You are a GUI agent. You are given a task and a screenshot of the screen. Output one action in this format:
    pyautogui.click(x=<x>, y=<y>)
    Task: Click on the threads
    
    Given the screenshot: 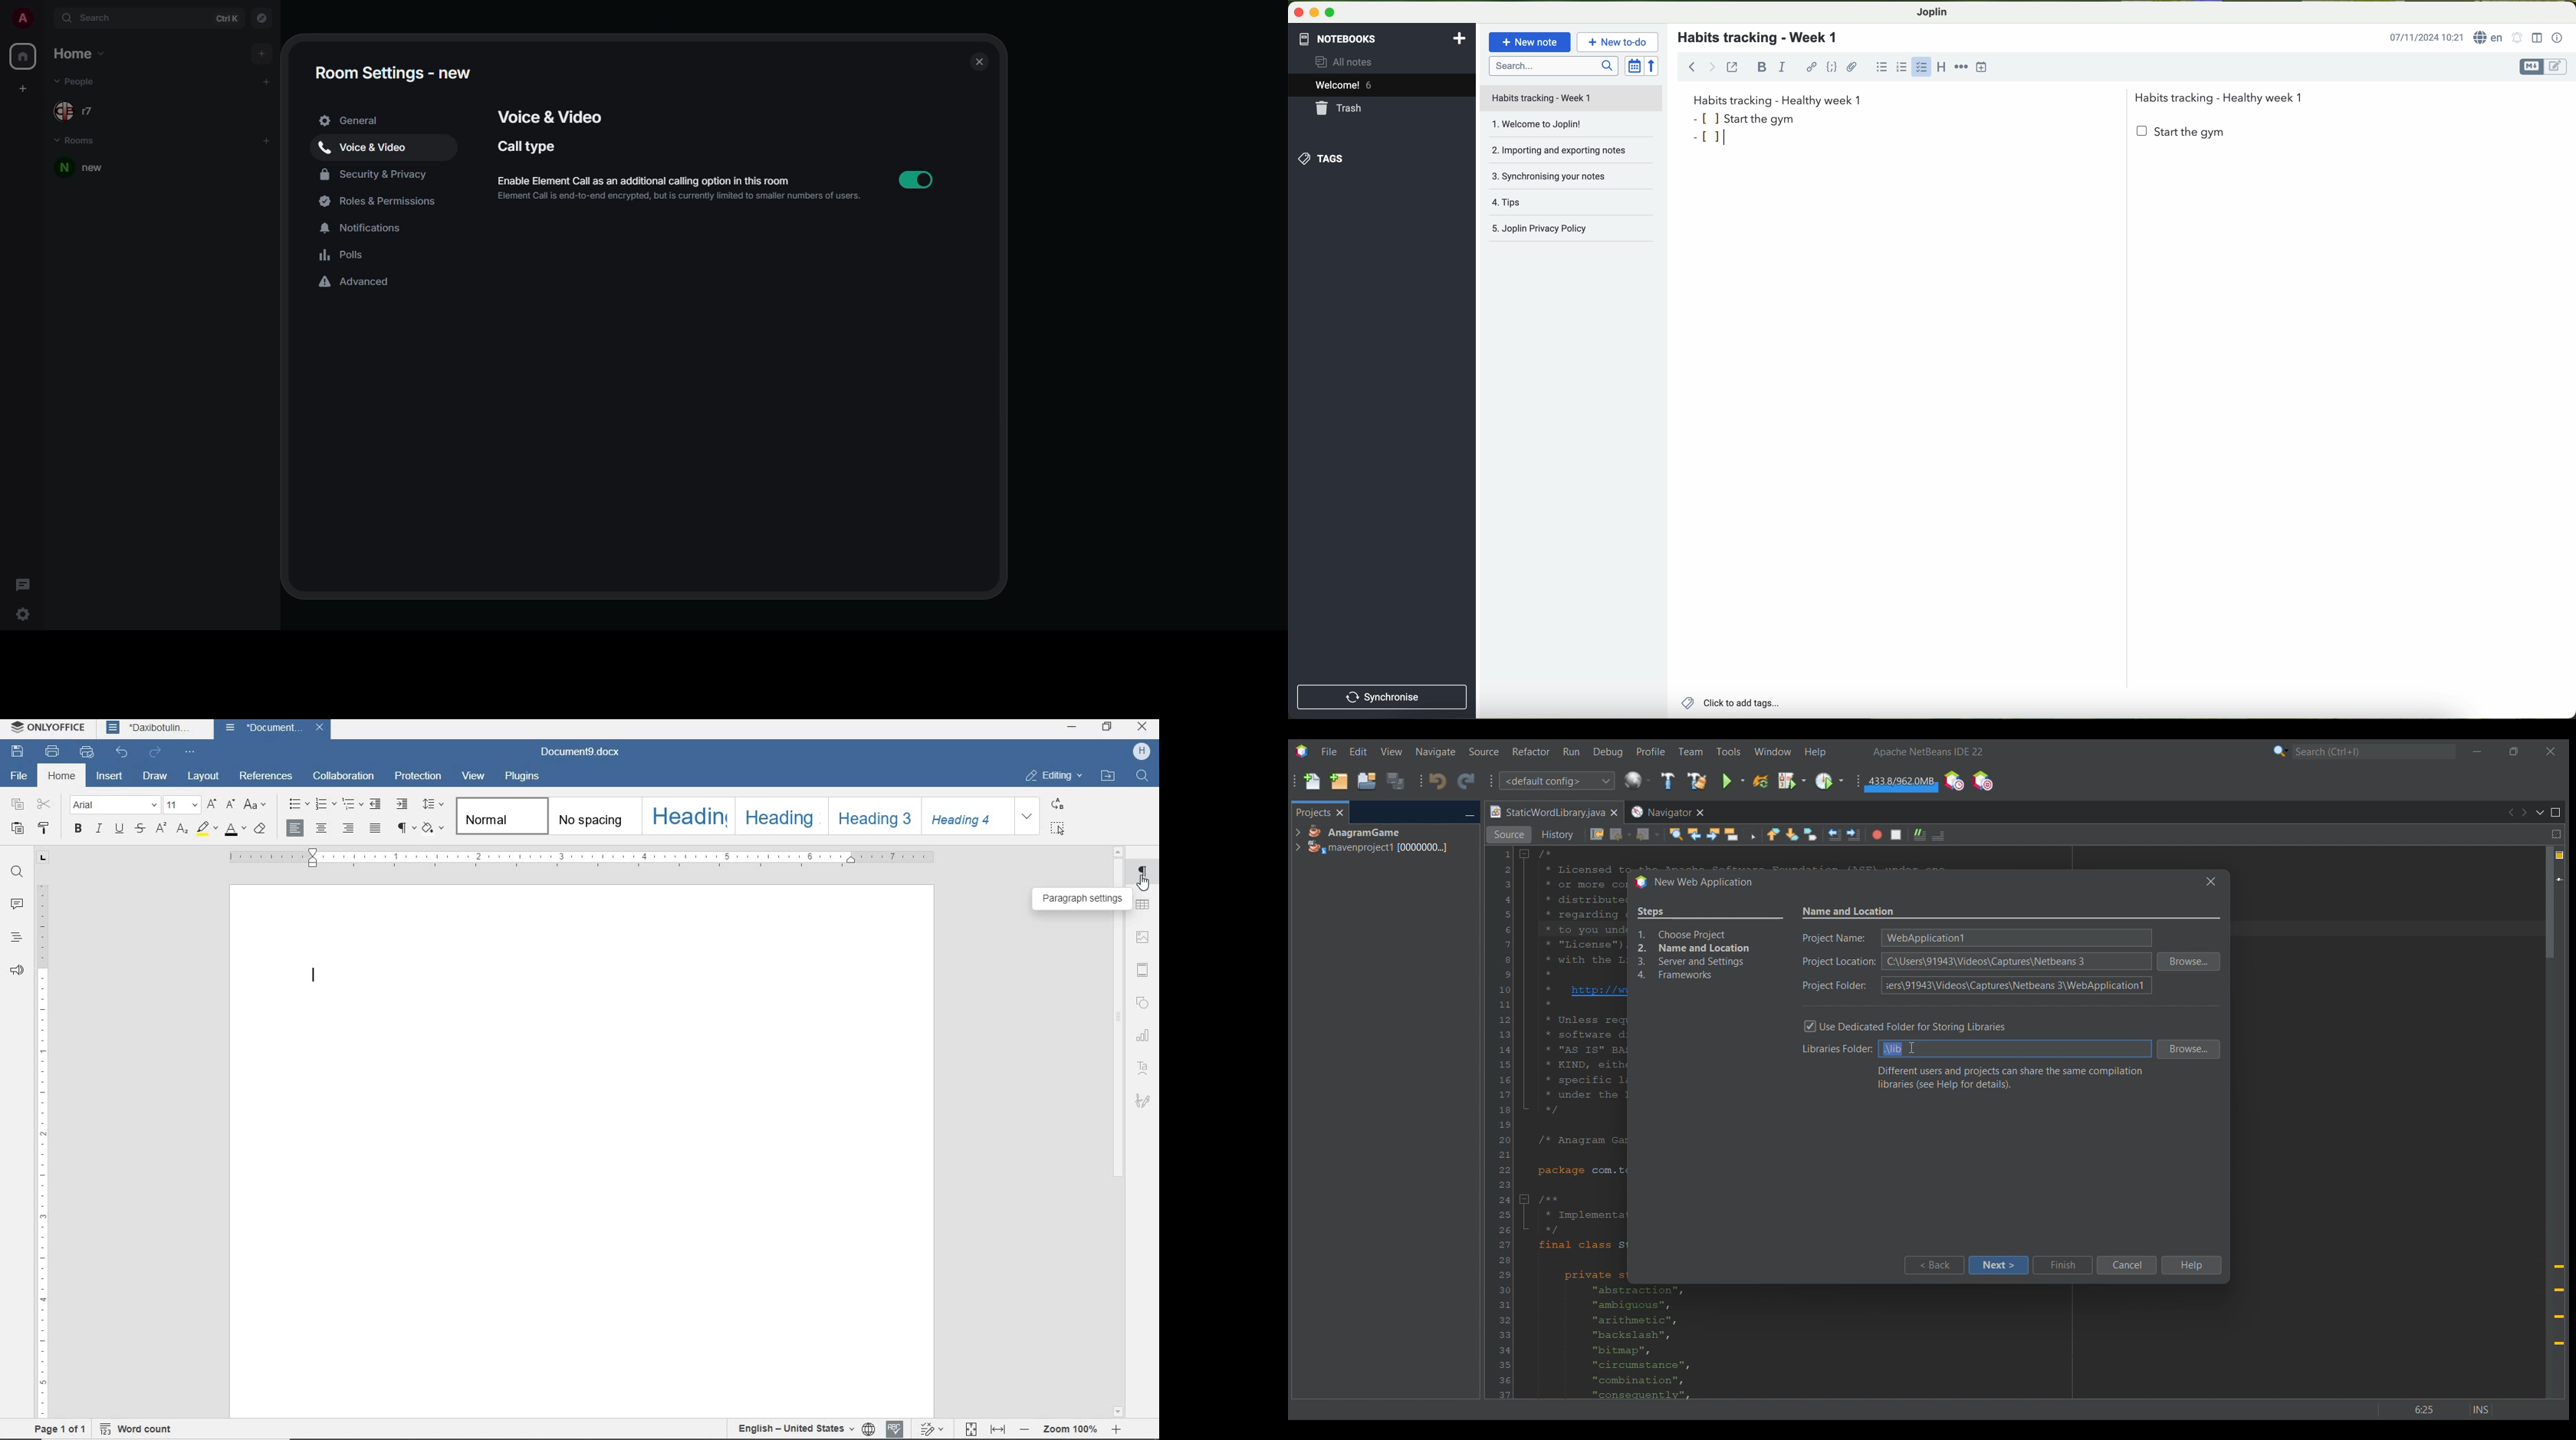 What is the action you would take?
    pyautogui.click(x=23, y=584)
    